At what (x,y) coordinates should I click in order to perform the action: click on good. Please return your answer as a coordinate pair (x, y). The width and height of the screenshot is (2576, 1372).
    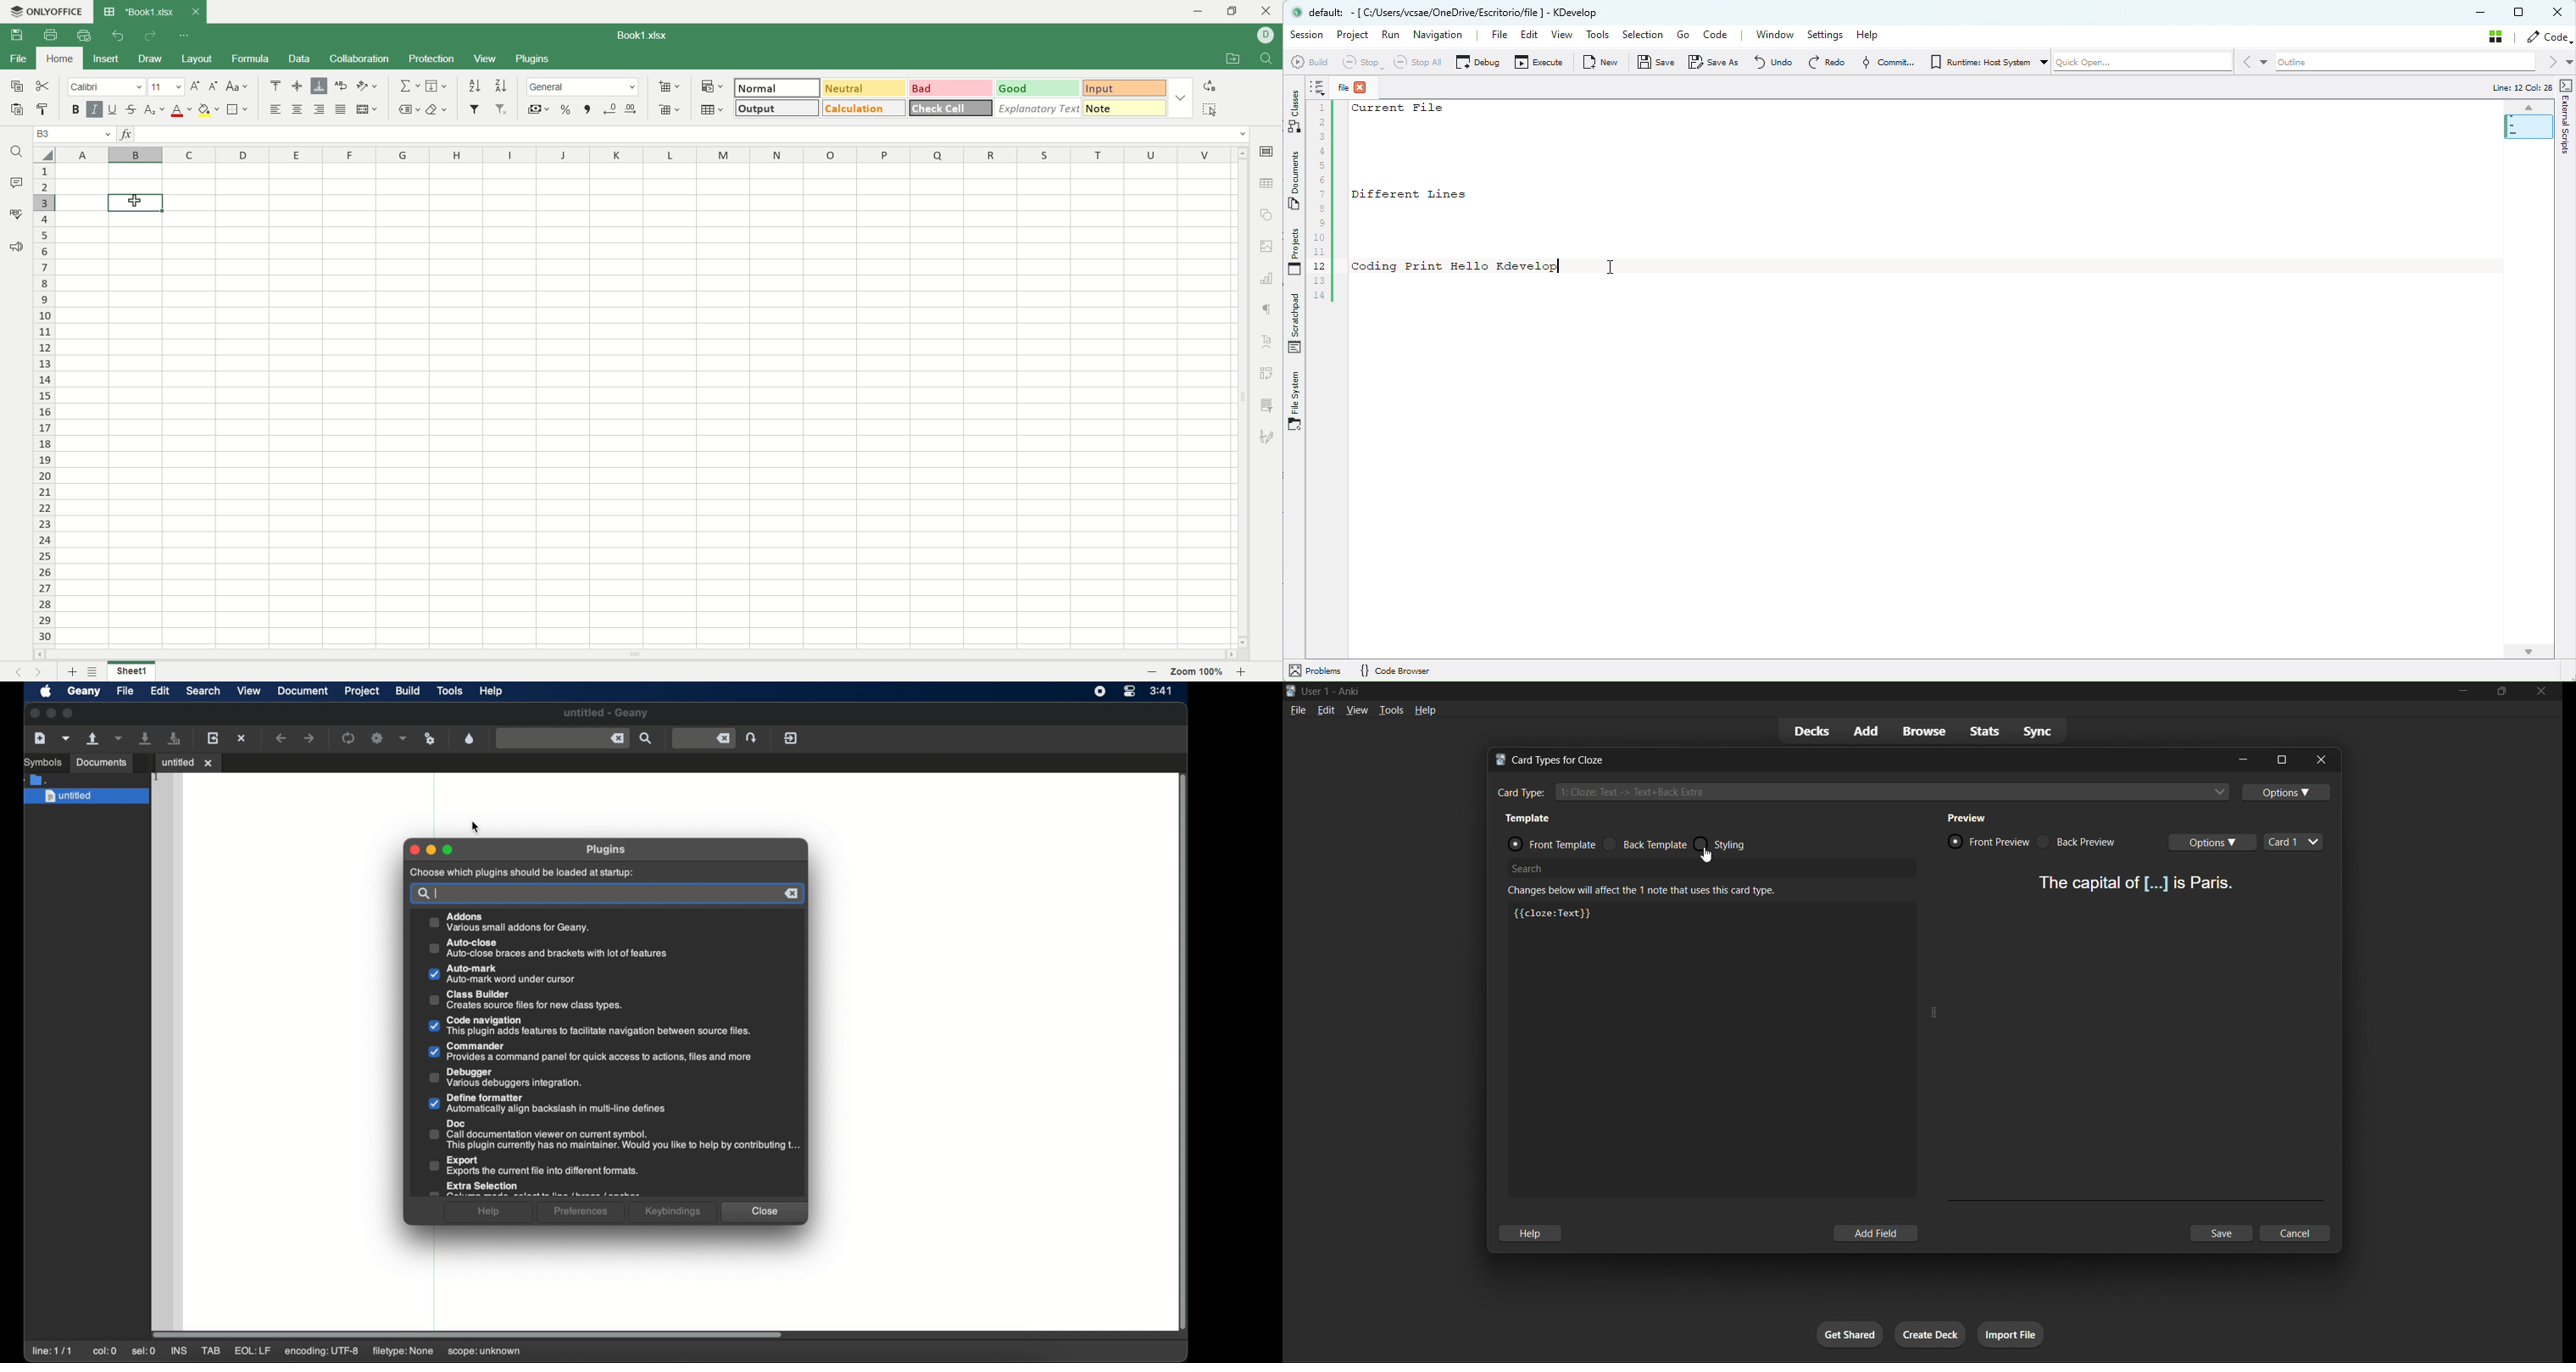
    Looking at the image, I should click on (1040, 89).